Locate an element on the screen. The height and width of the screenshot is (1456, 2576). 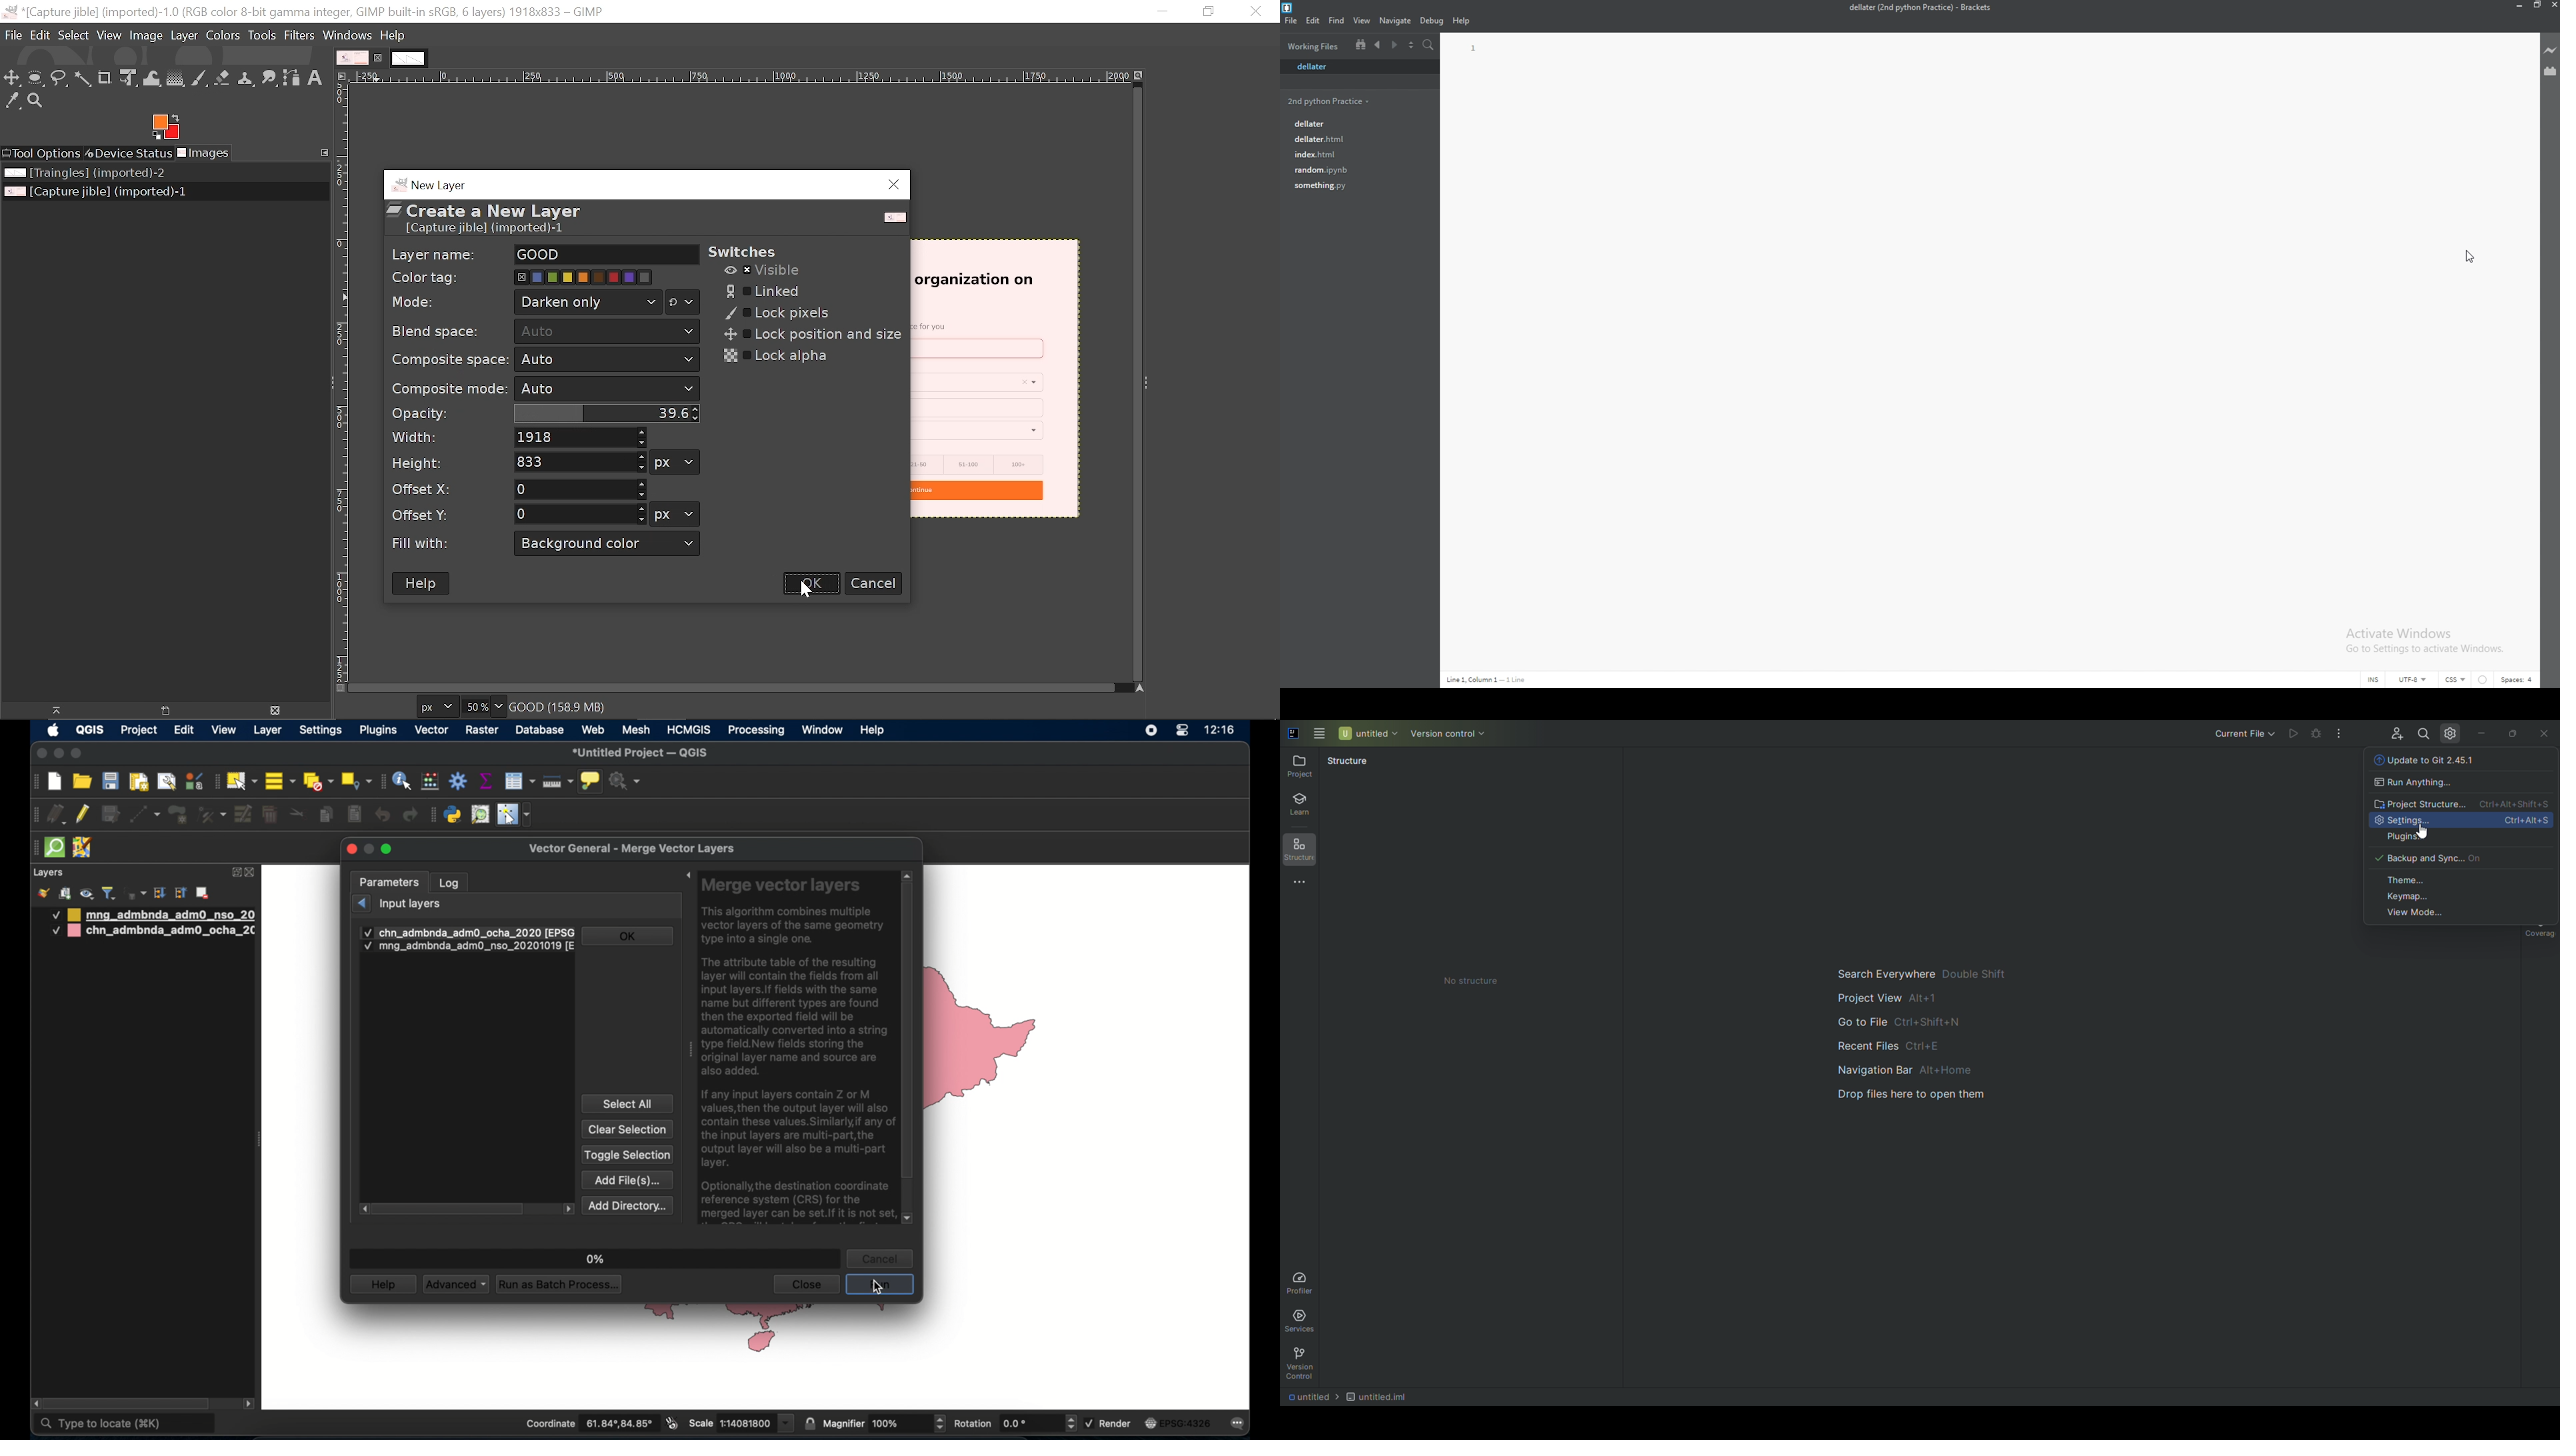
Cursor is located at coordinates (803, 588).